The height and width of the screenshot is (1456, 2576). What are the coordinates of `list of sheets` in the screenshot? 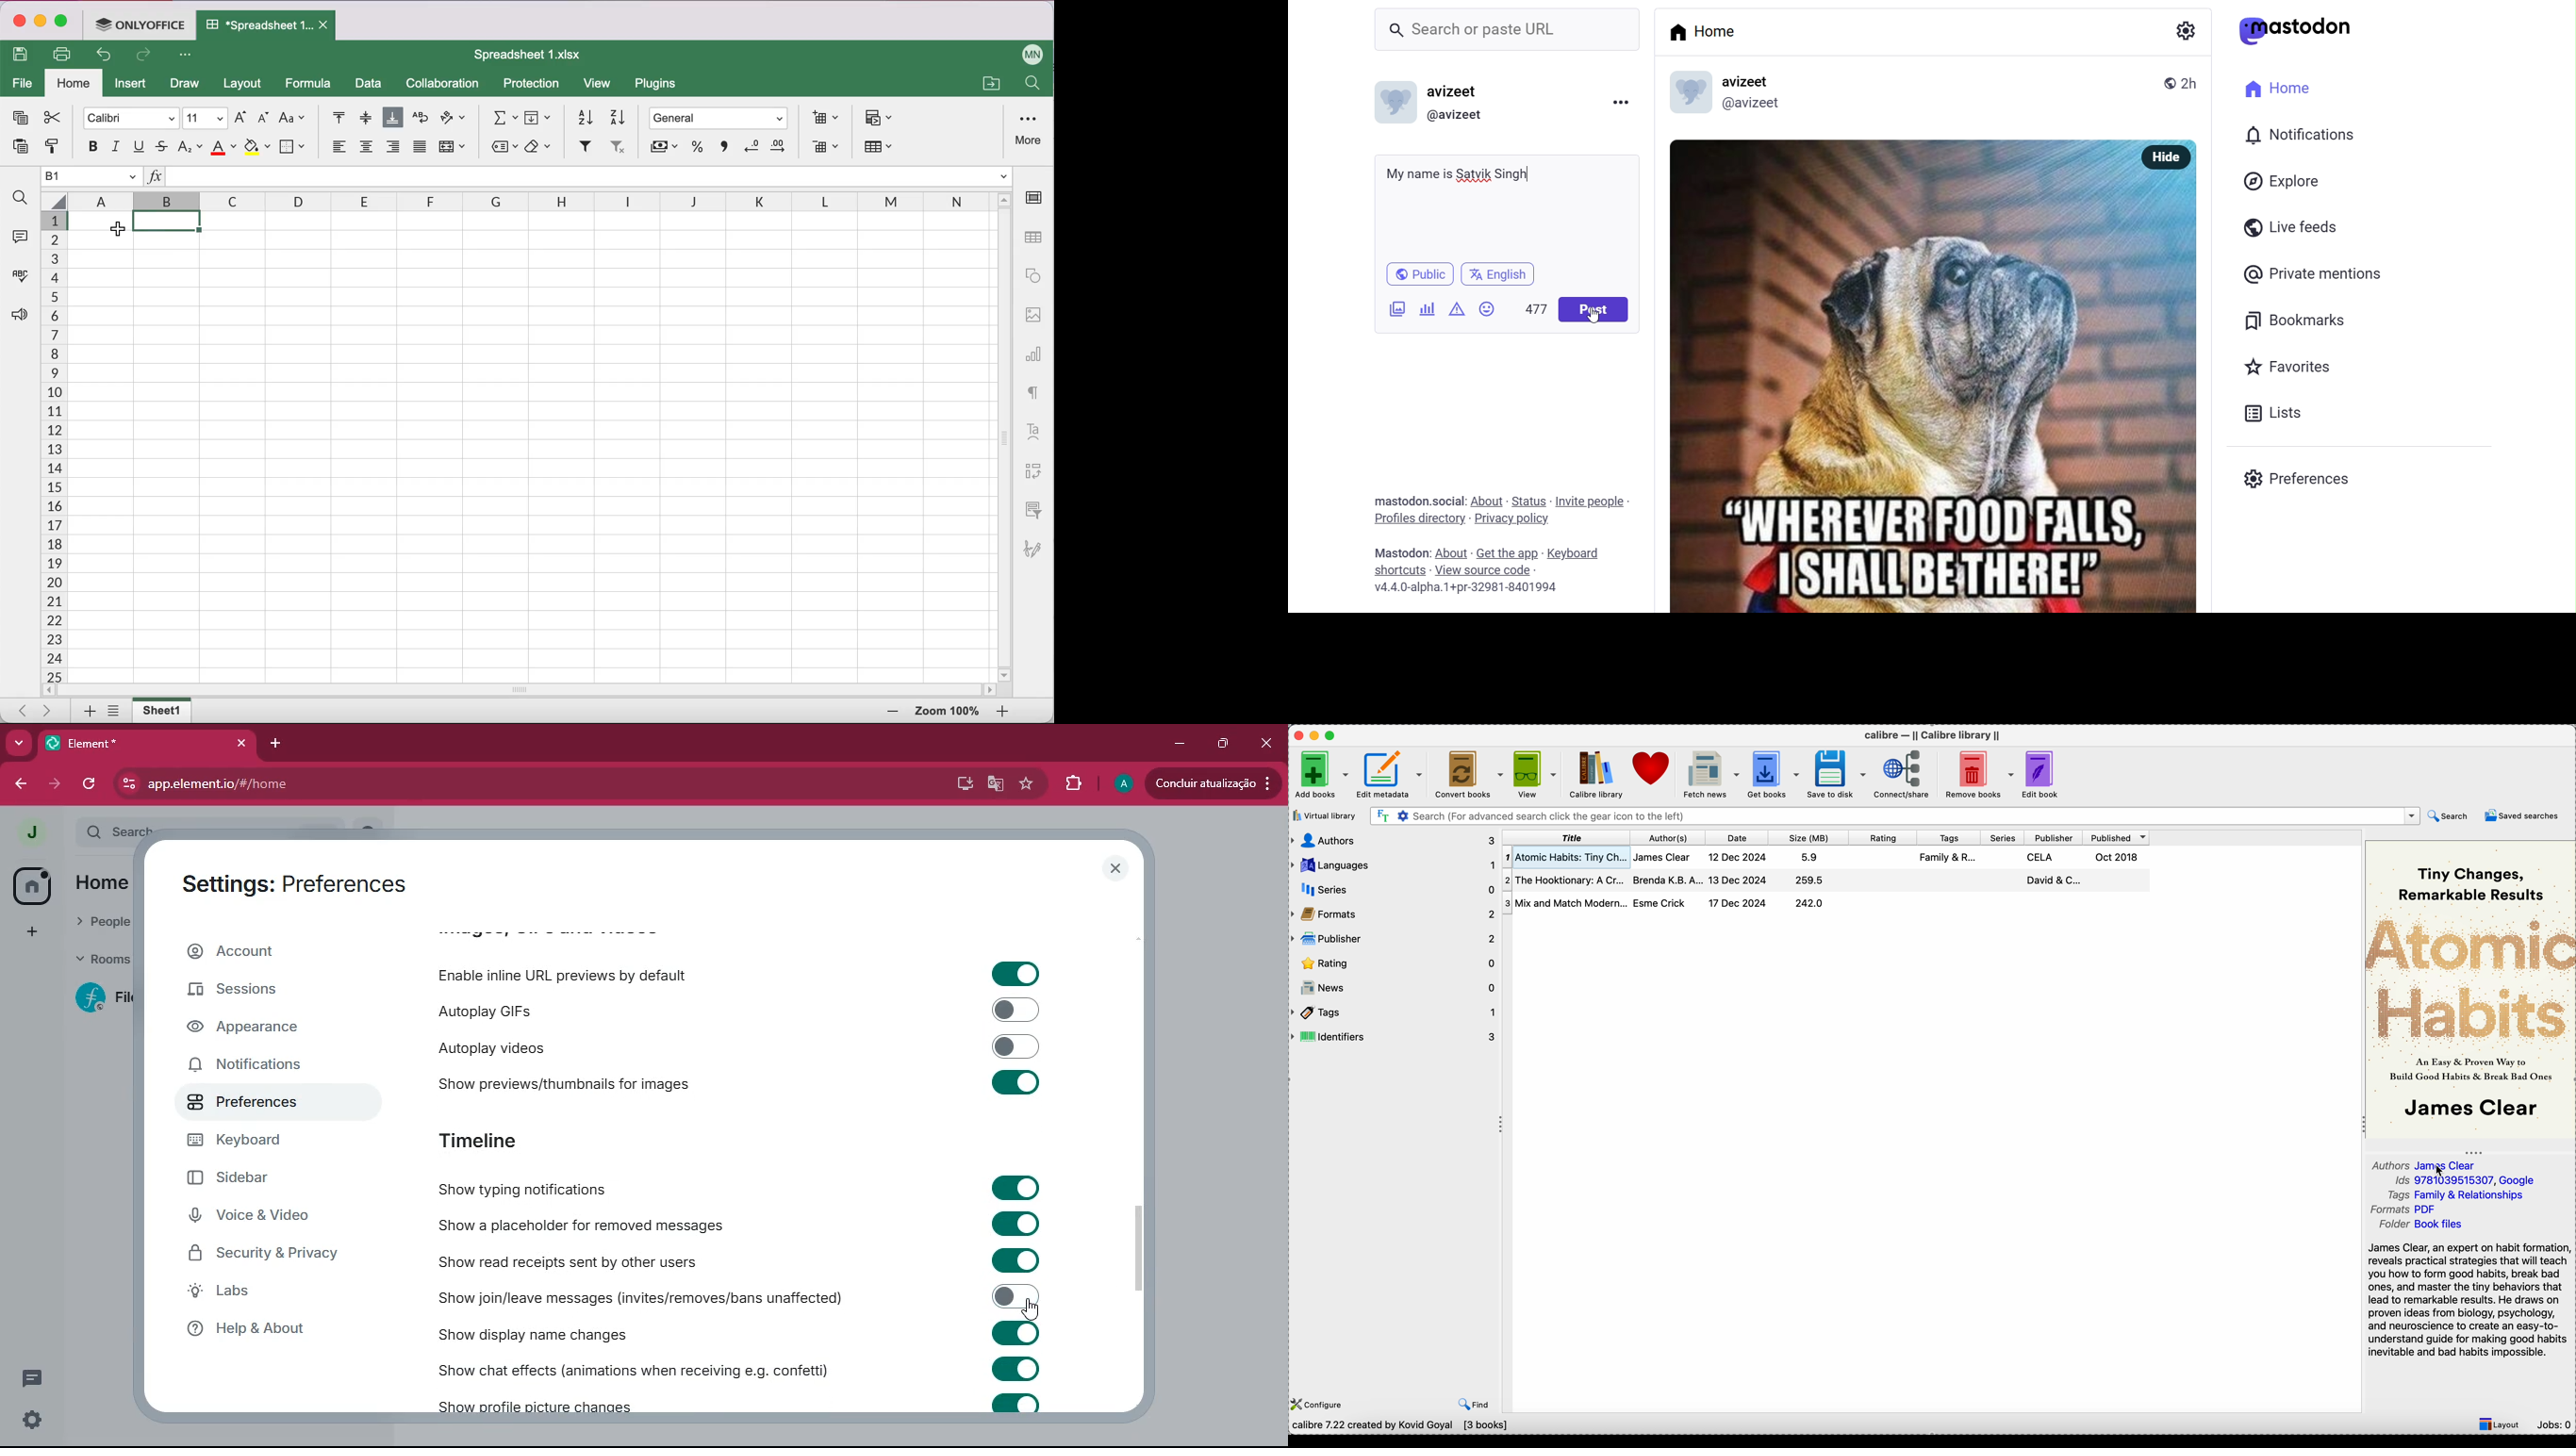 It's located at (116, 712).